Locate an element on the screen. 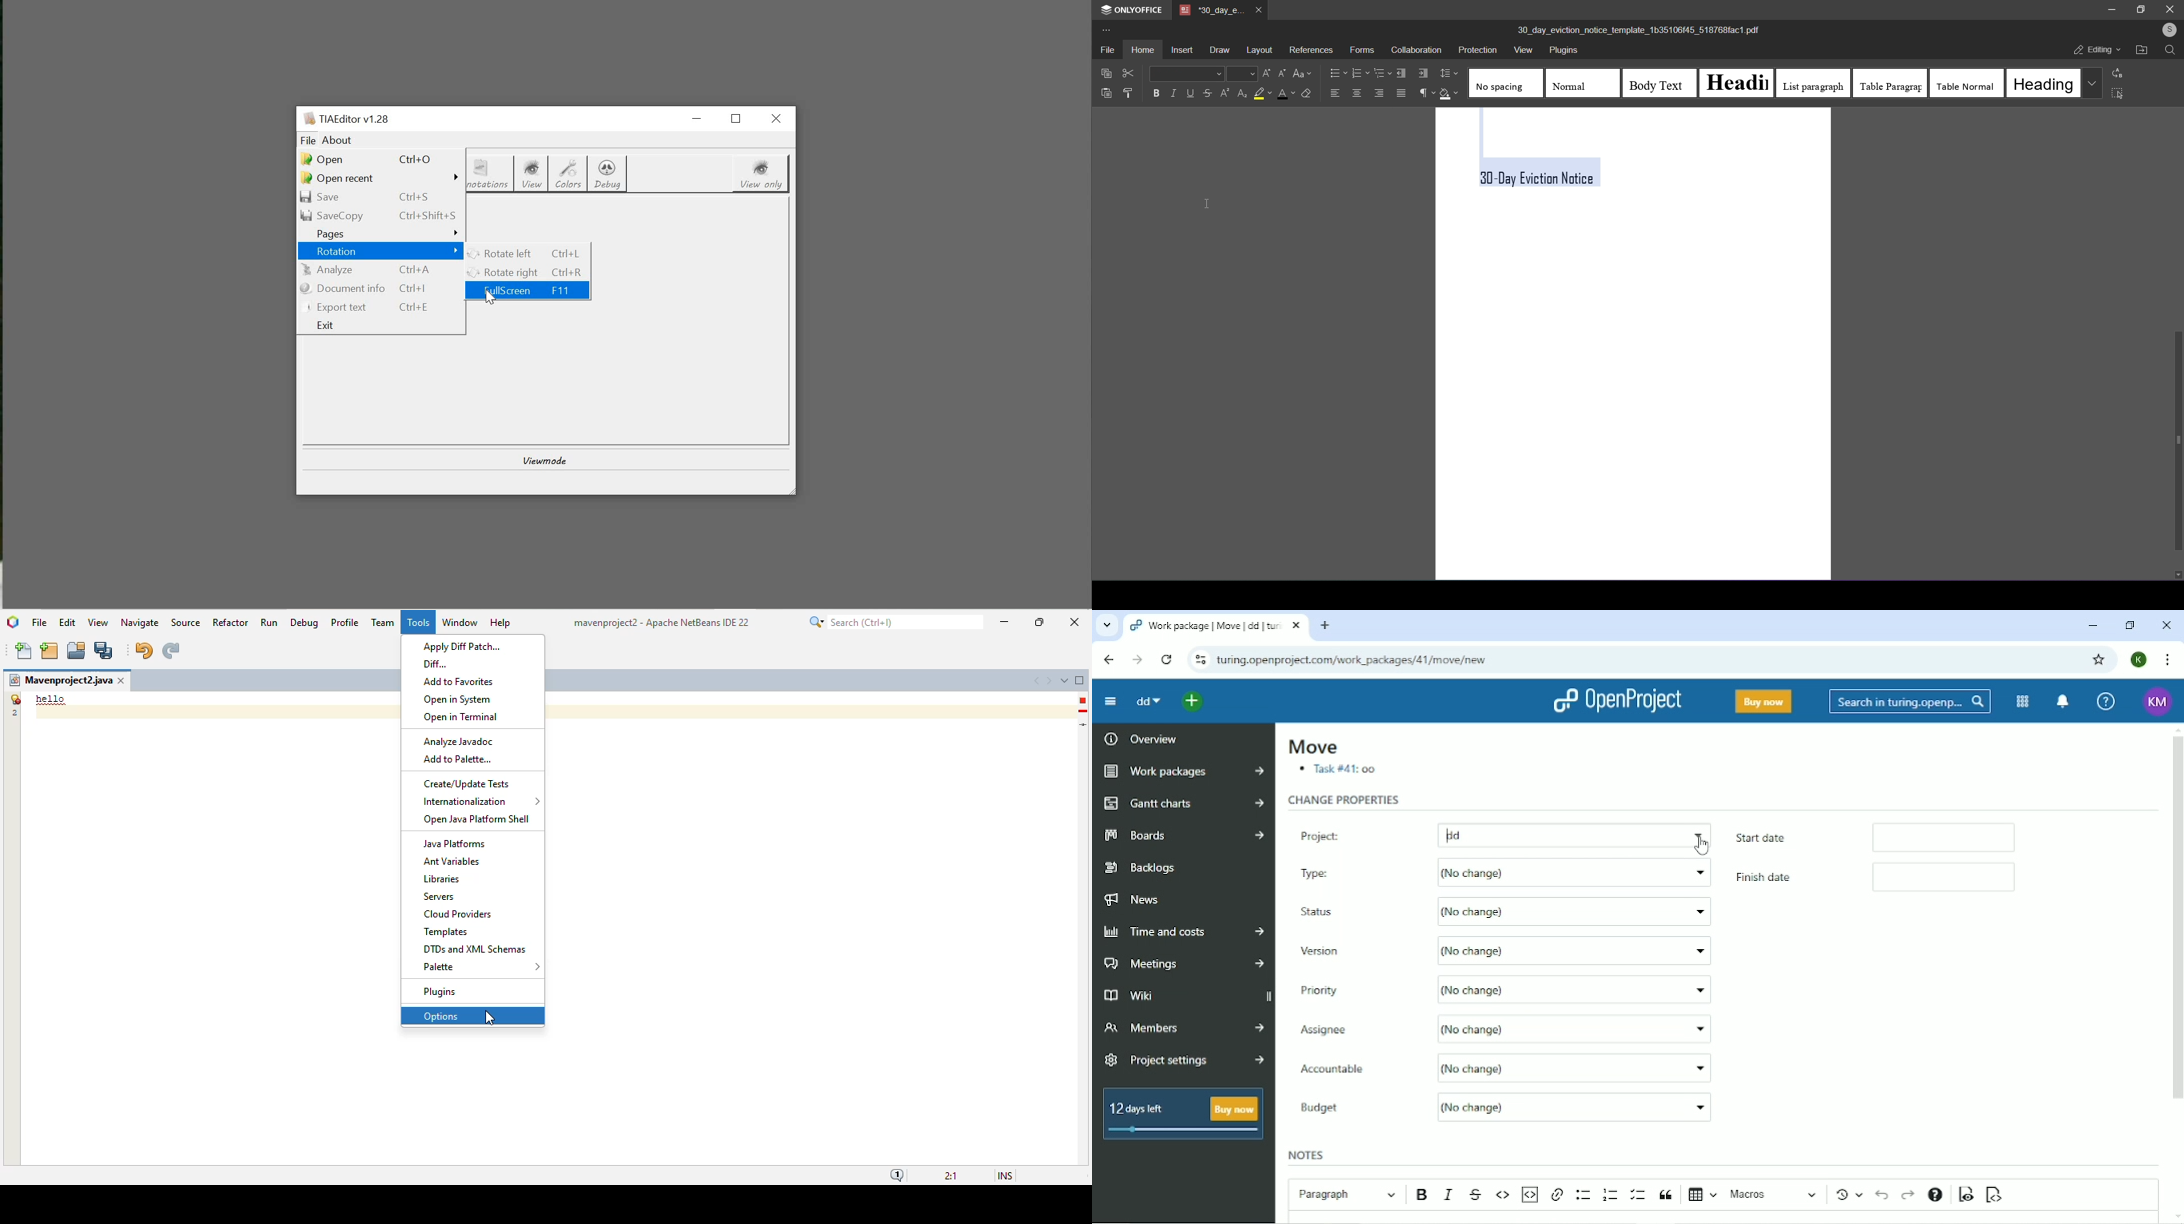 Image resolution: width=2184 pixels, height=1232 pixels. close is located at coordinates (2170, 10).